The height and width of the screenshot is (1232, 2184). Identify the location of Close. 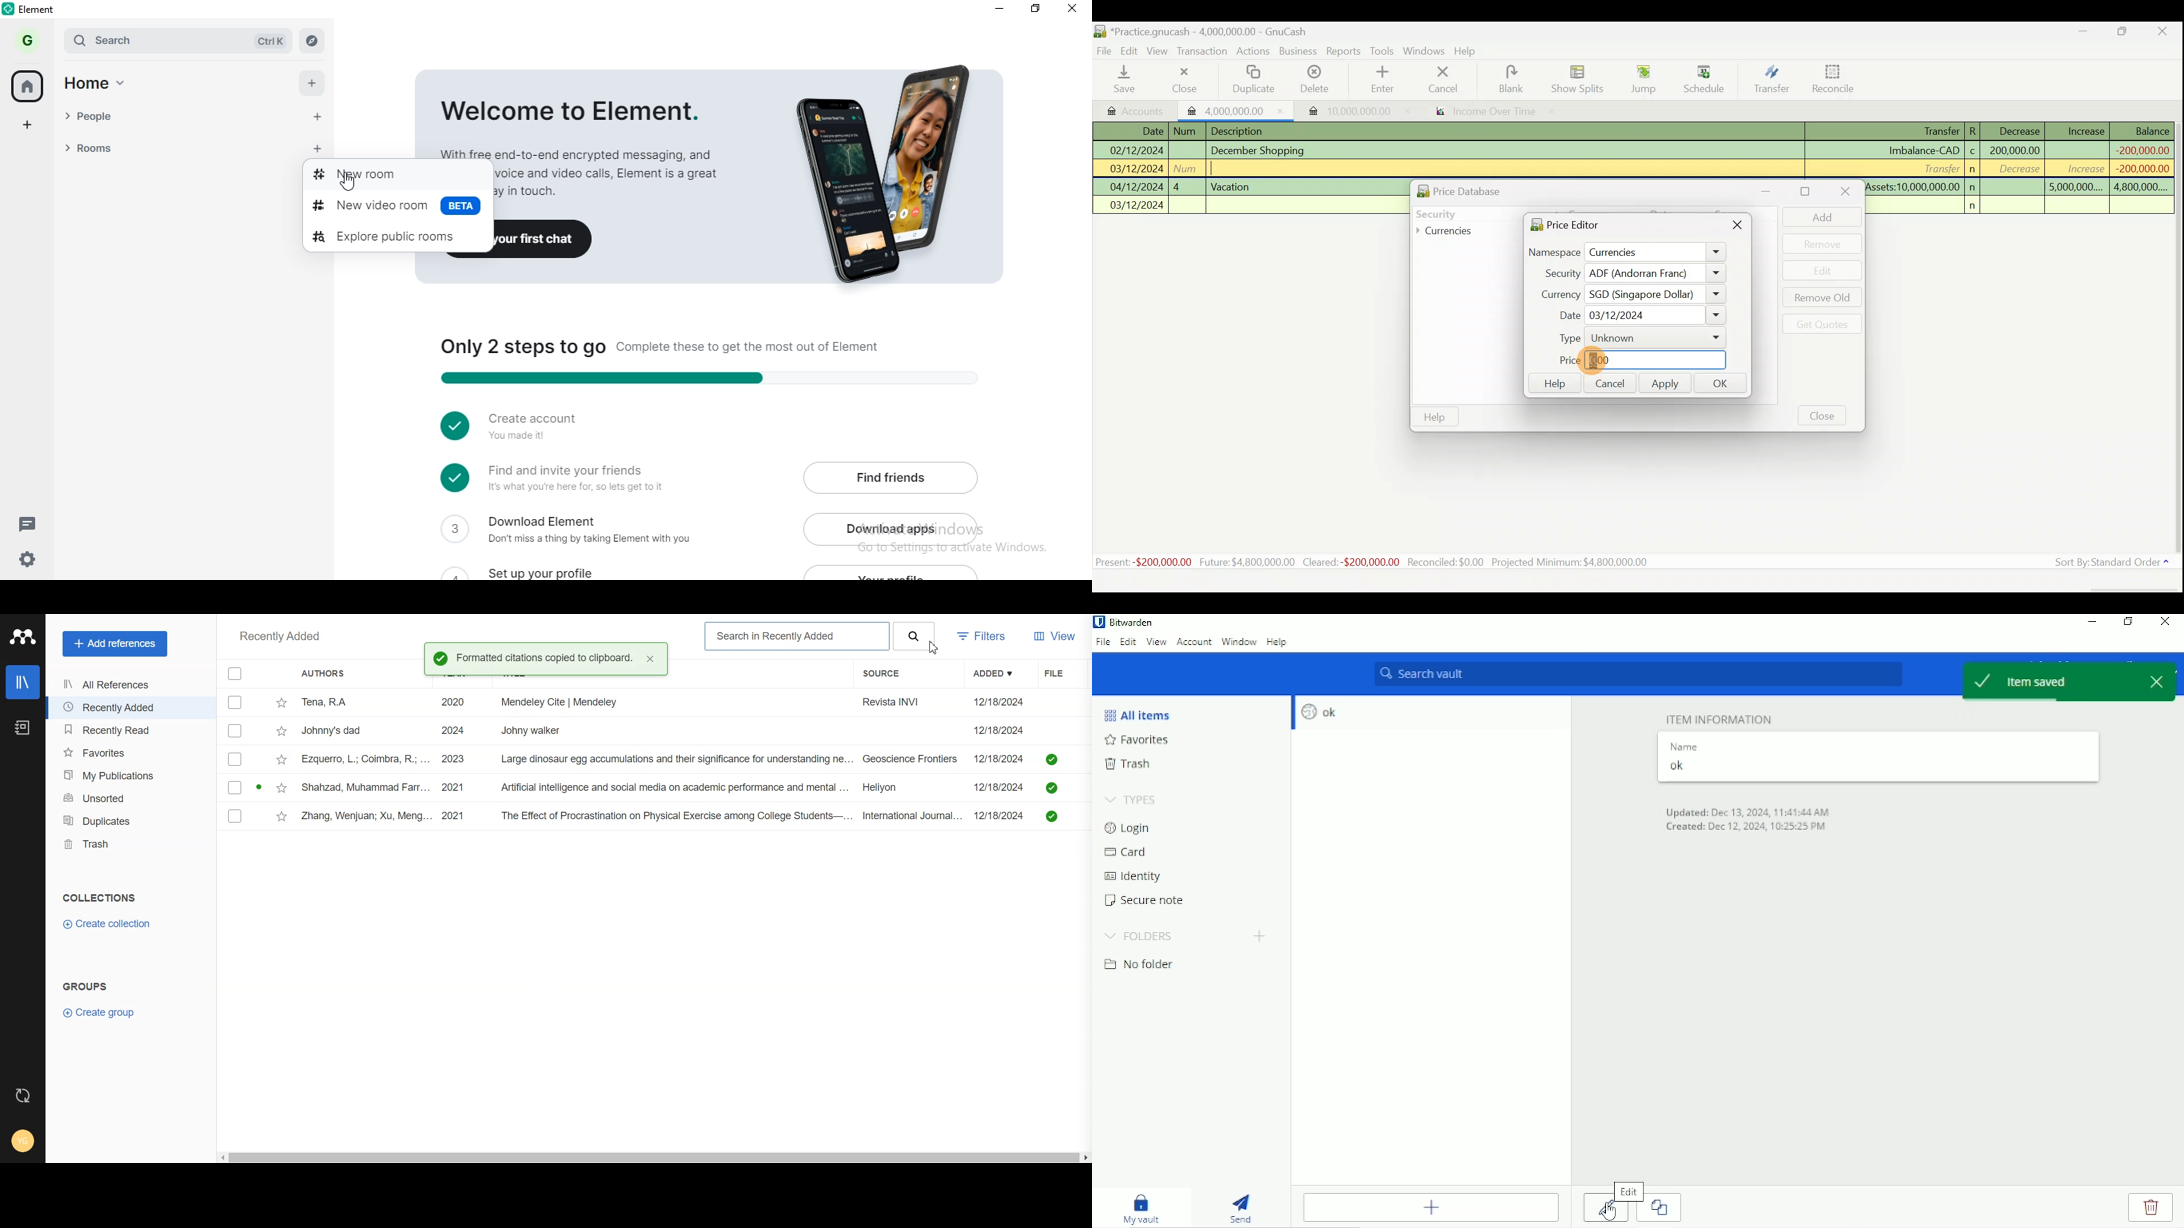
(1823, 415).